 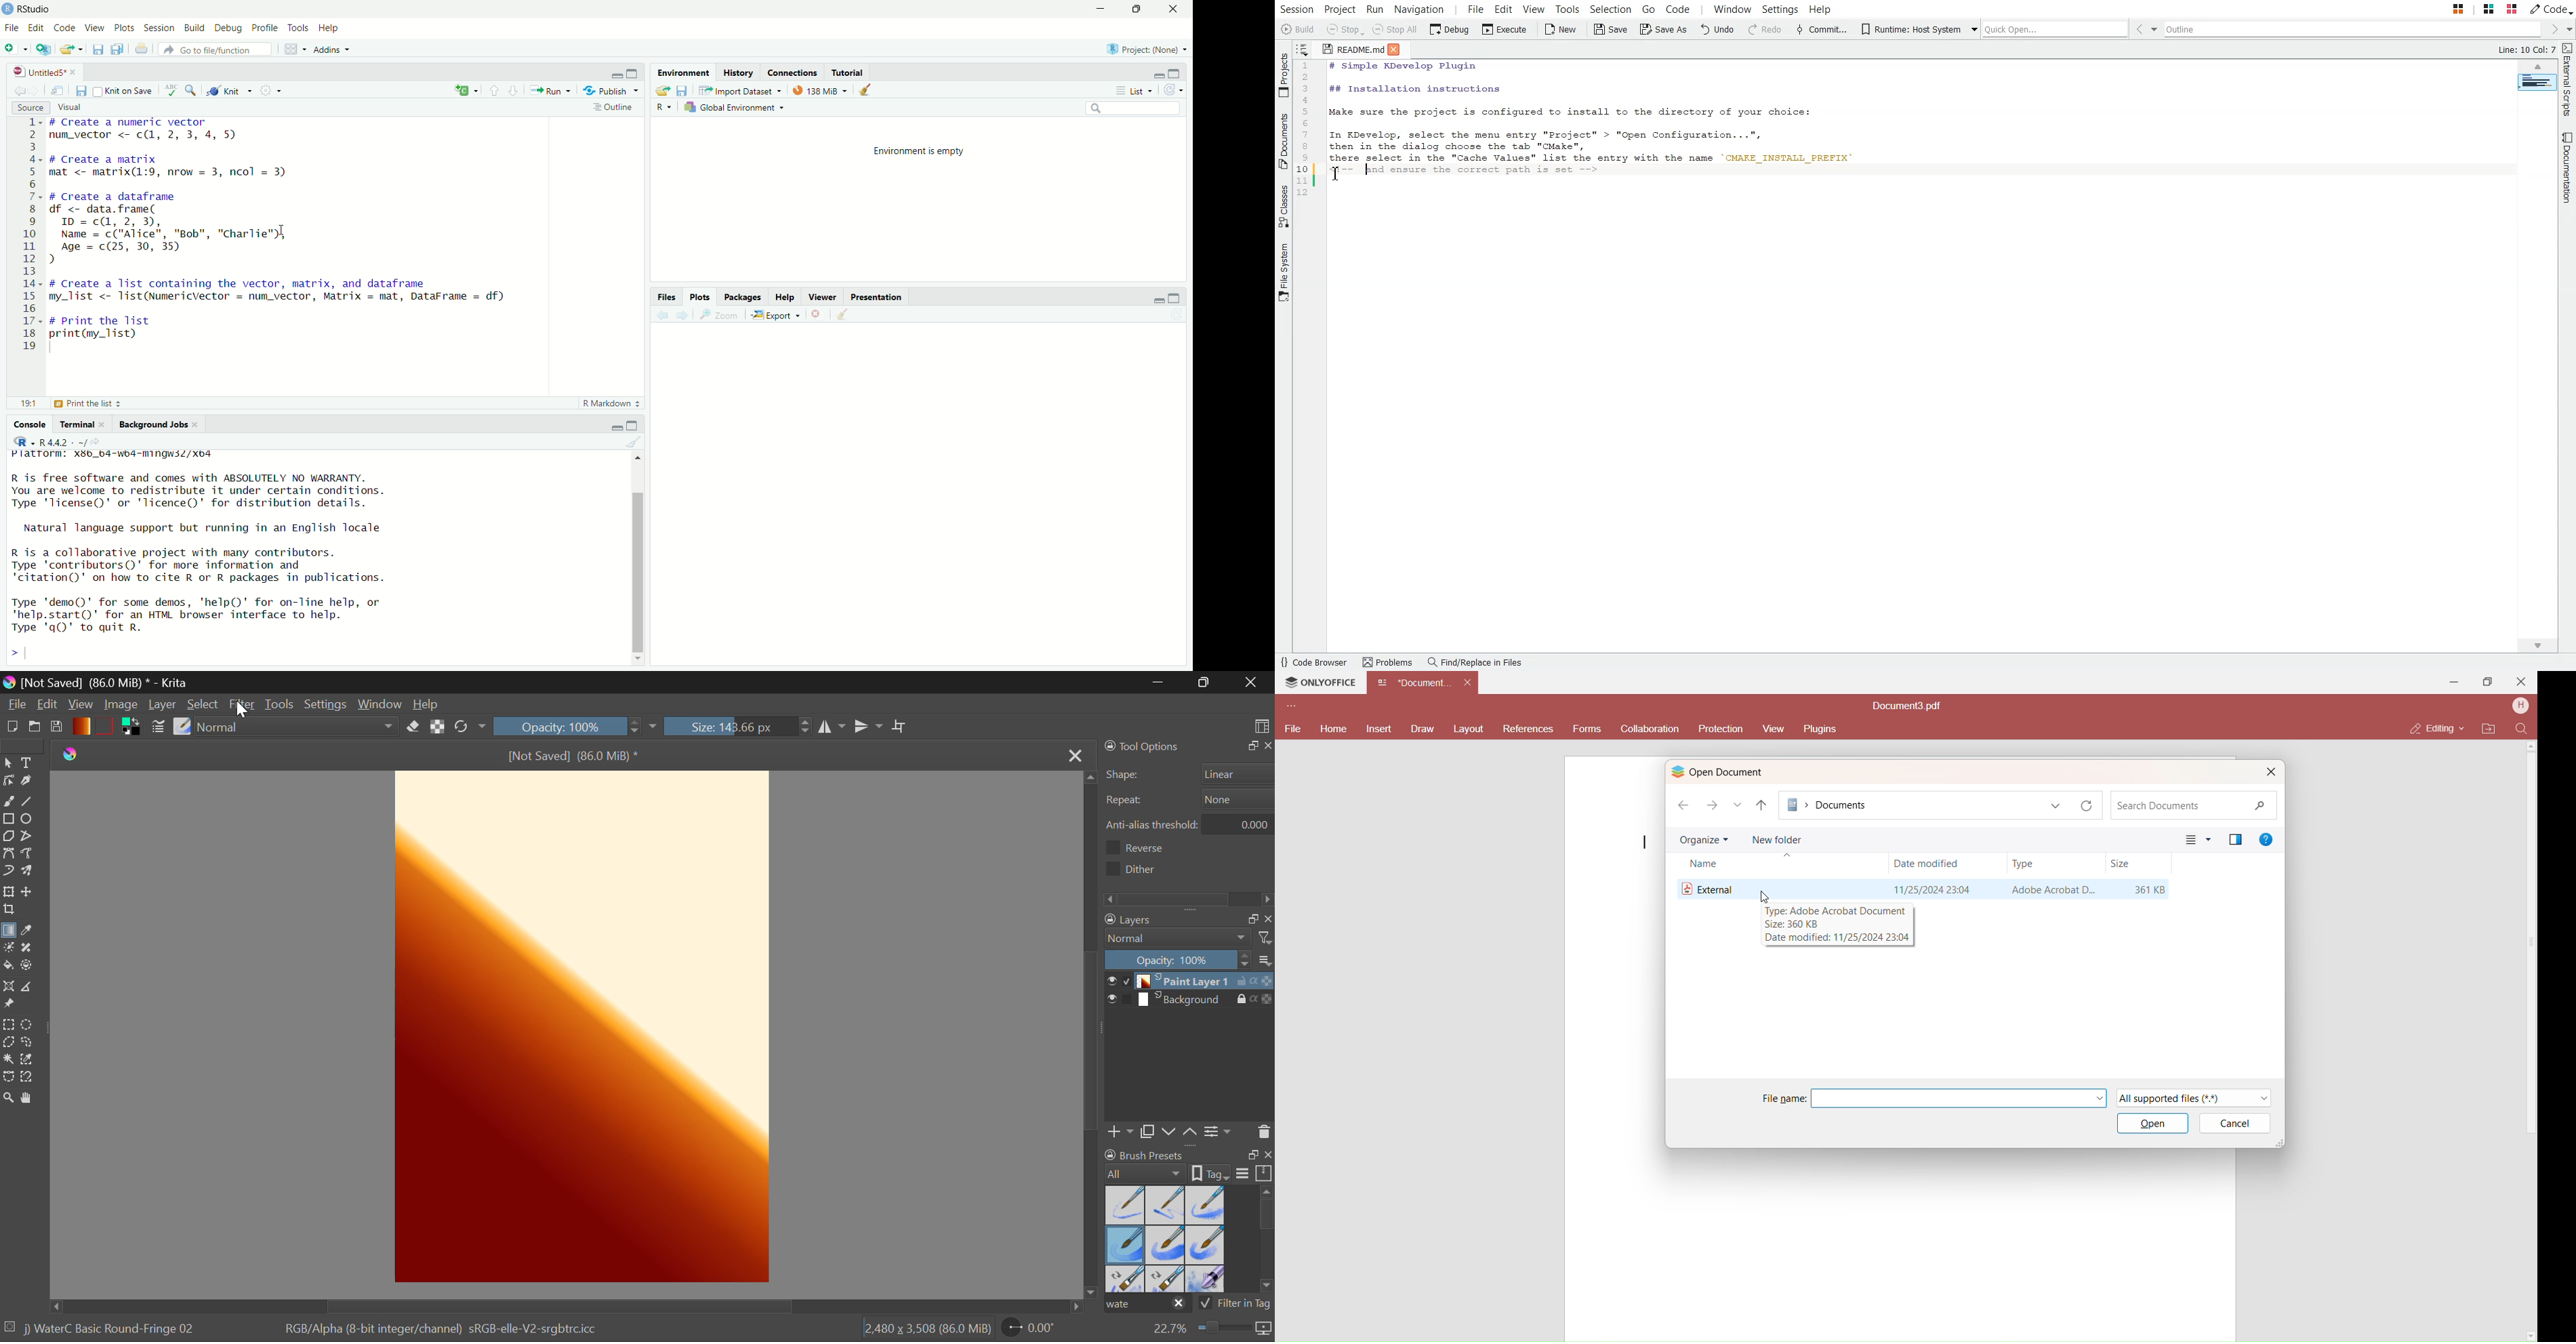 What do you see at coordinates (8, 818) in the screenshot?
I see `Rectangle` at bounding box center [8, 818].